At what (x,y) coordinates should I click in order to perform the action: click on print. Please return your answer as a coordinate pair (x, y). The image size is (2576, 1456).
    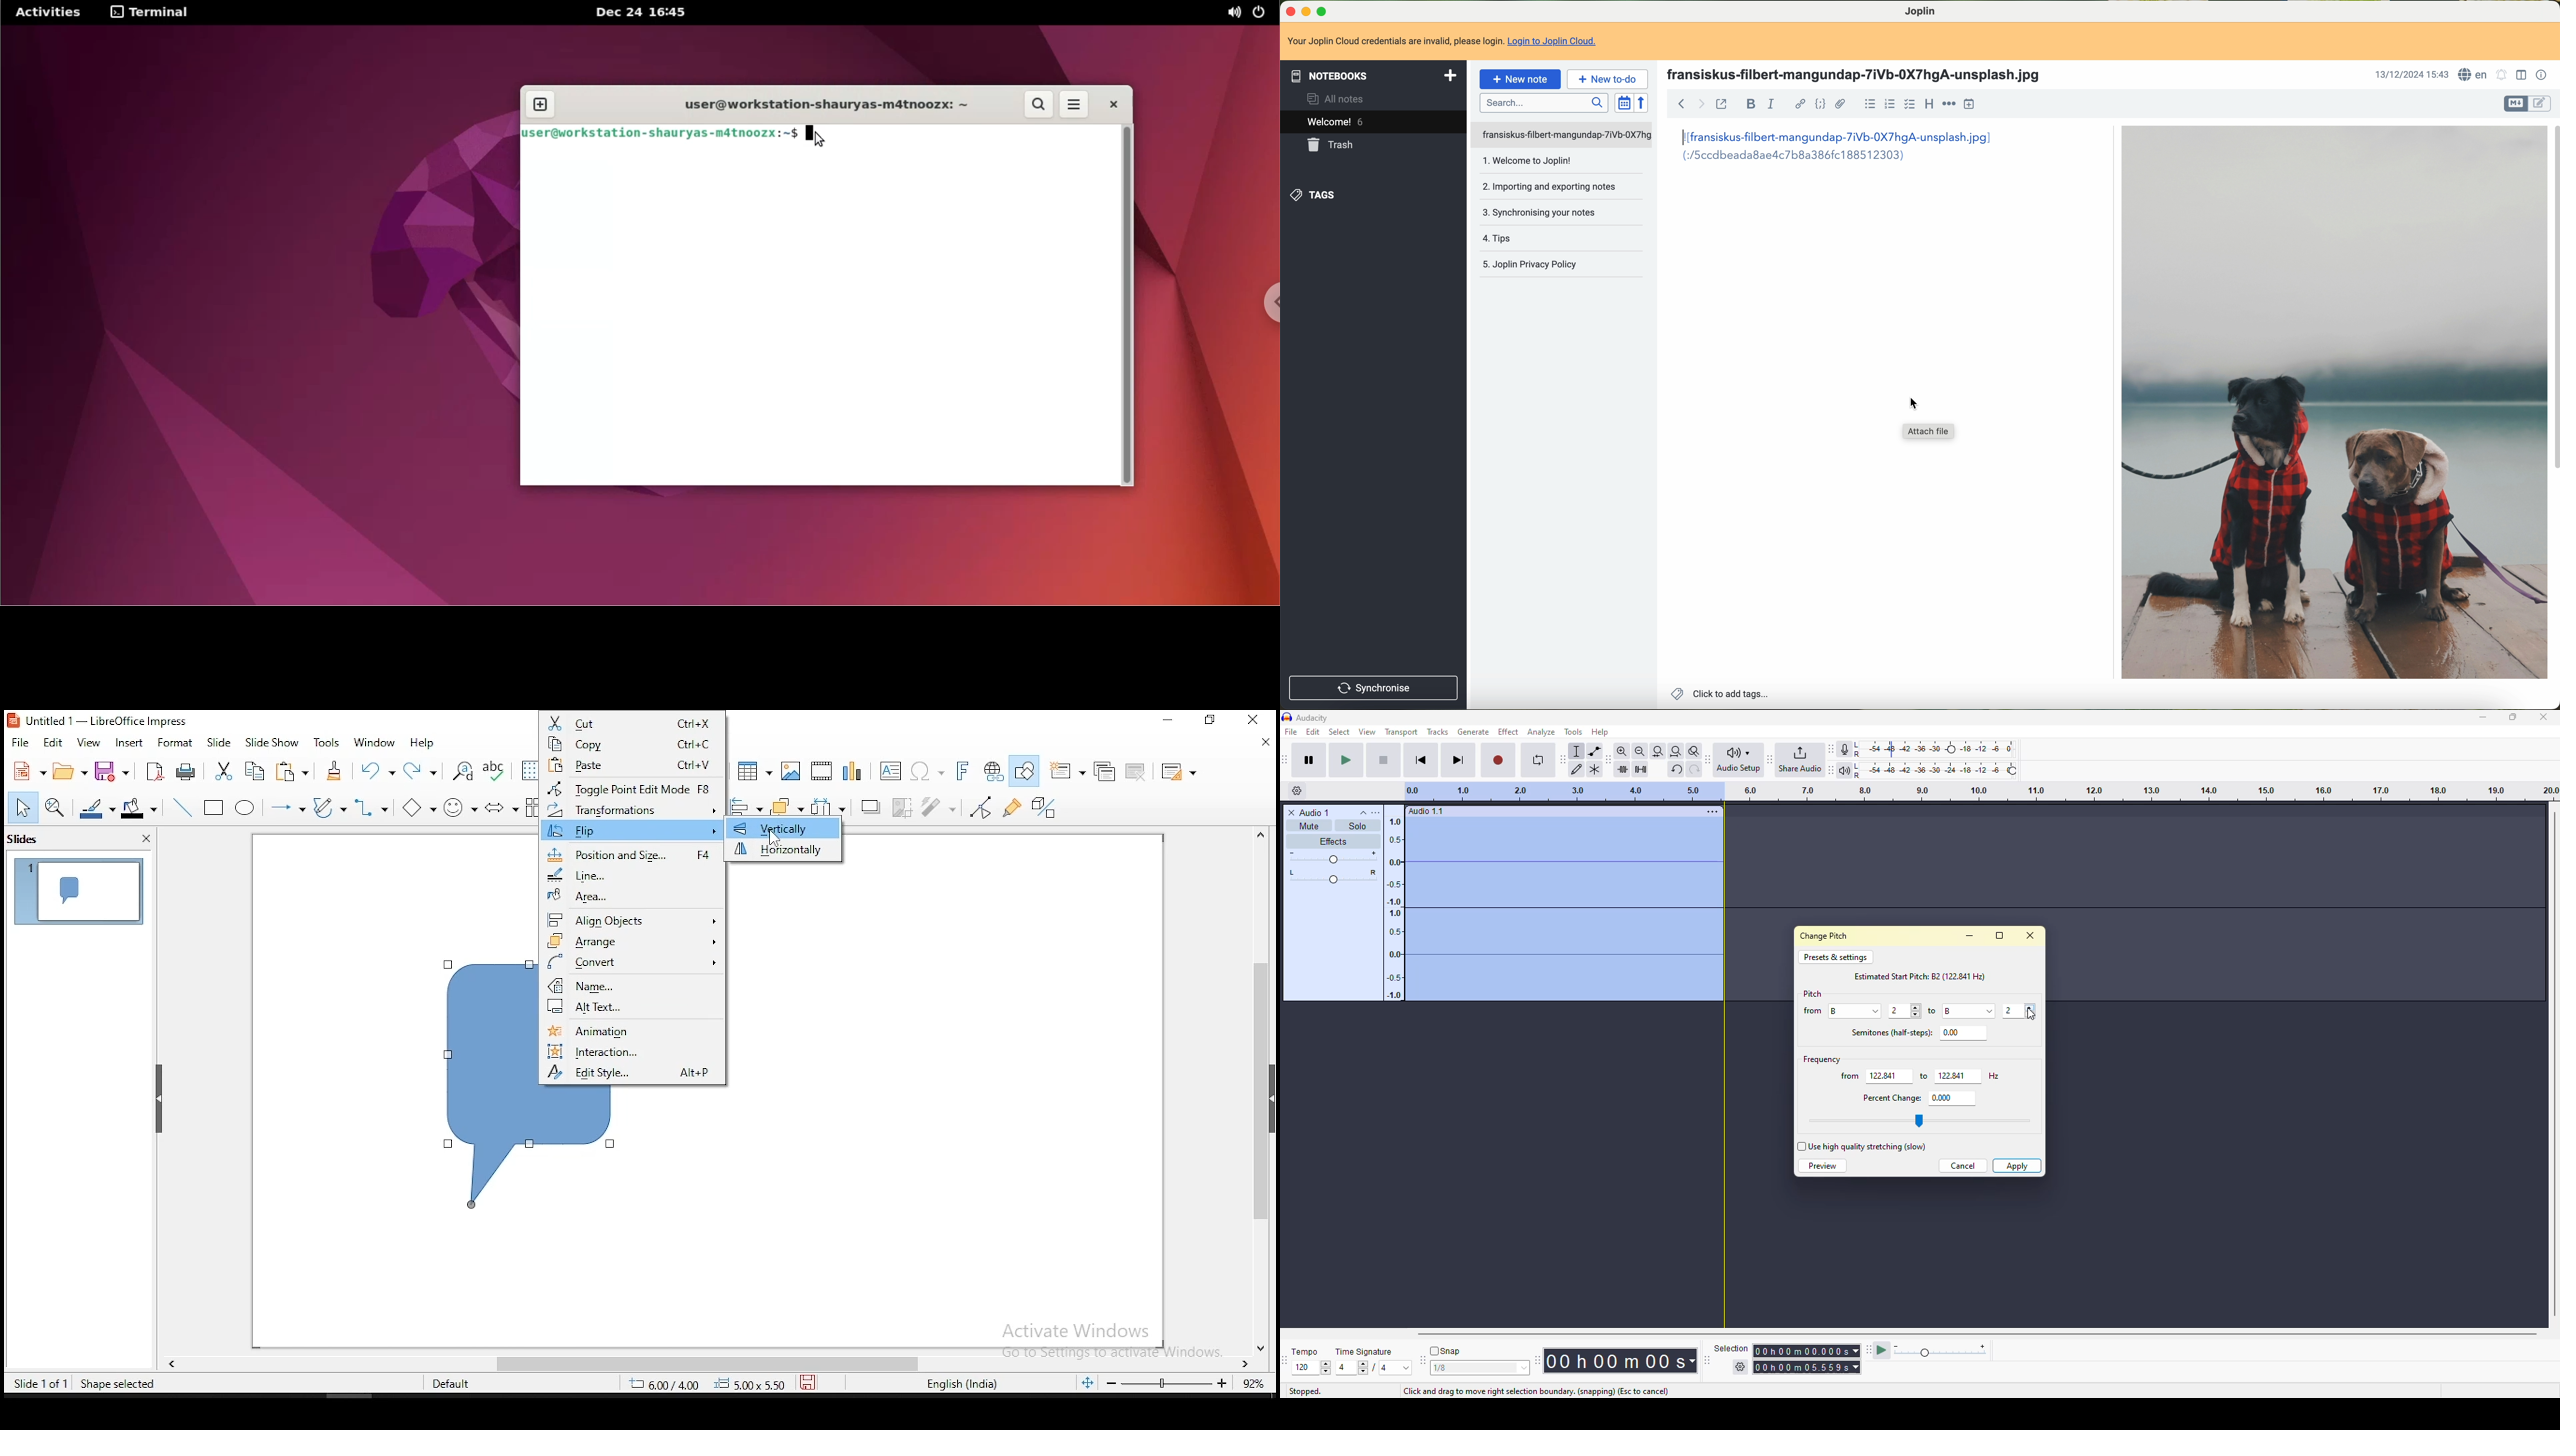
    Looking at the image, I should click on (183, 772).